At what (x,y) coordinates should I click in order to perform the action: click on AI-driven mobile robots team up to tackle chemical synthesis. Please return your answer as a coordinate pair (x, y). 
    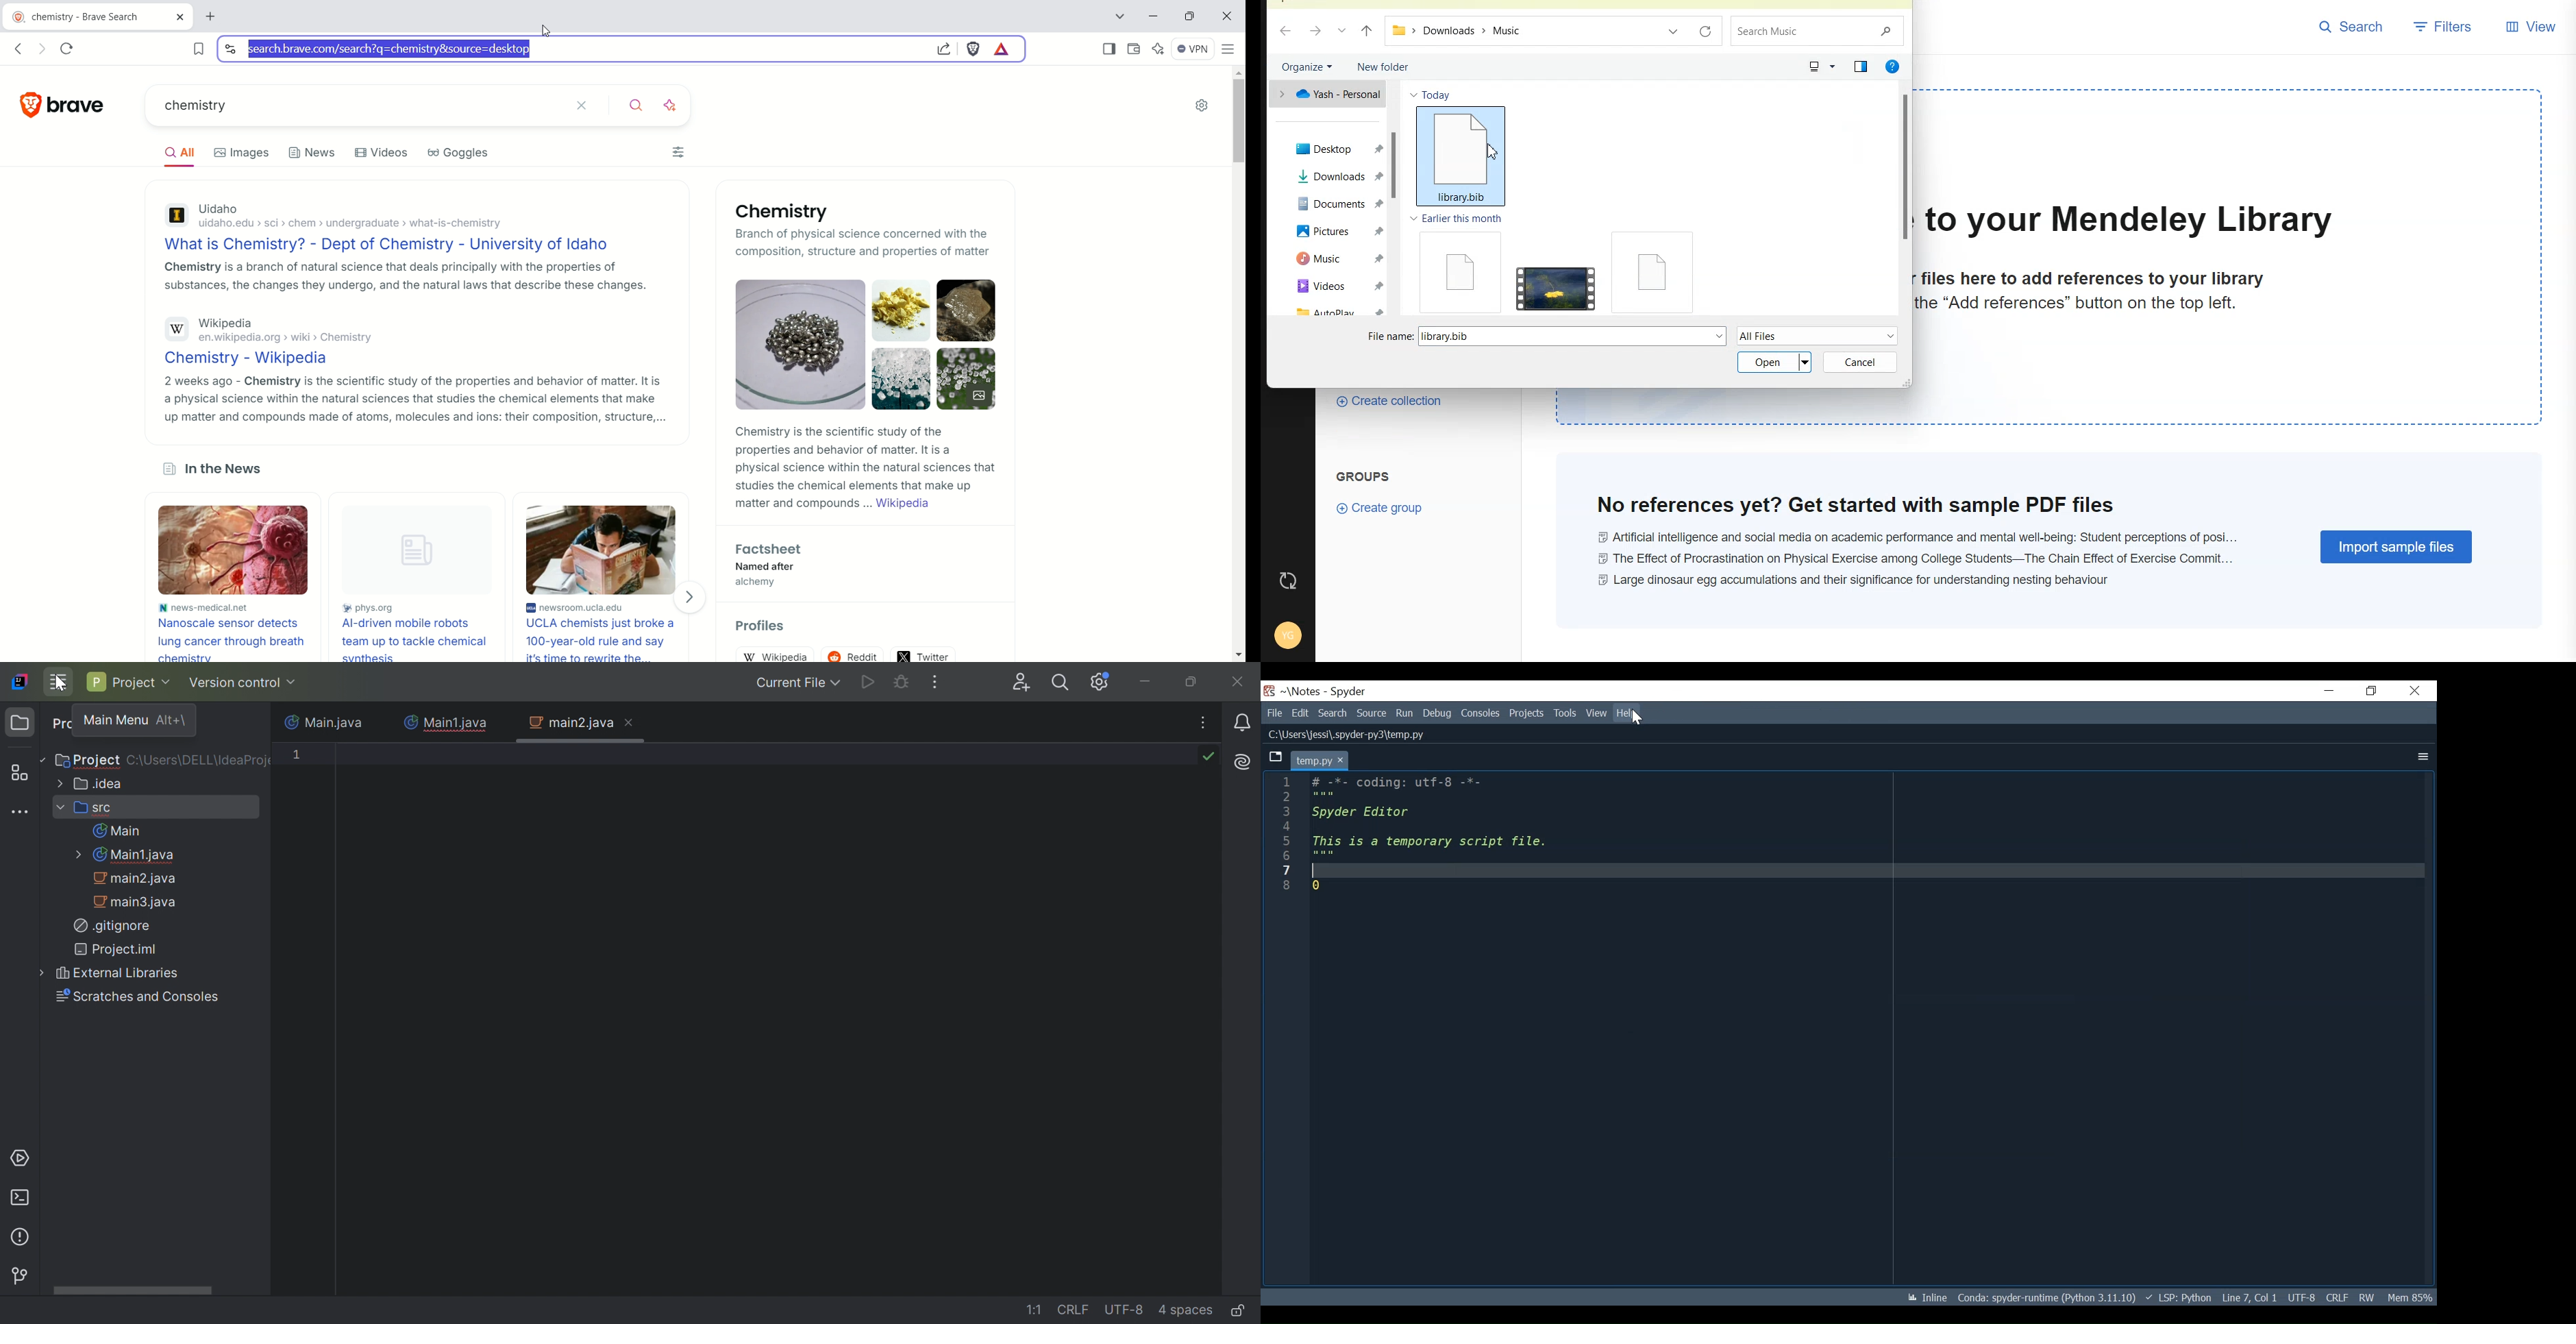
    Looking at the image, I should click on (421, 640).